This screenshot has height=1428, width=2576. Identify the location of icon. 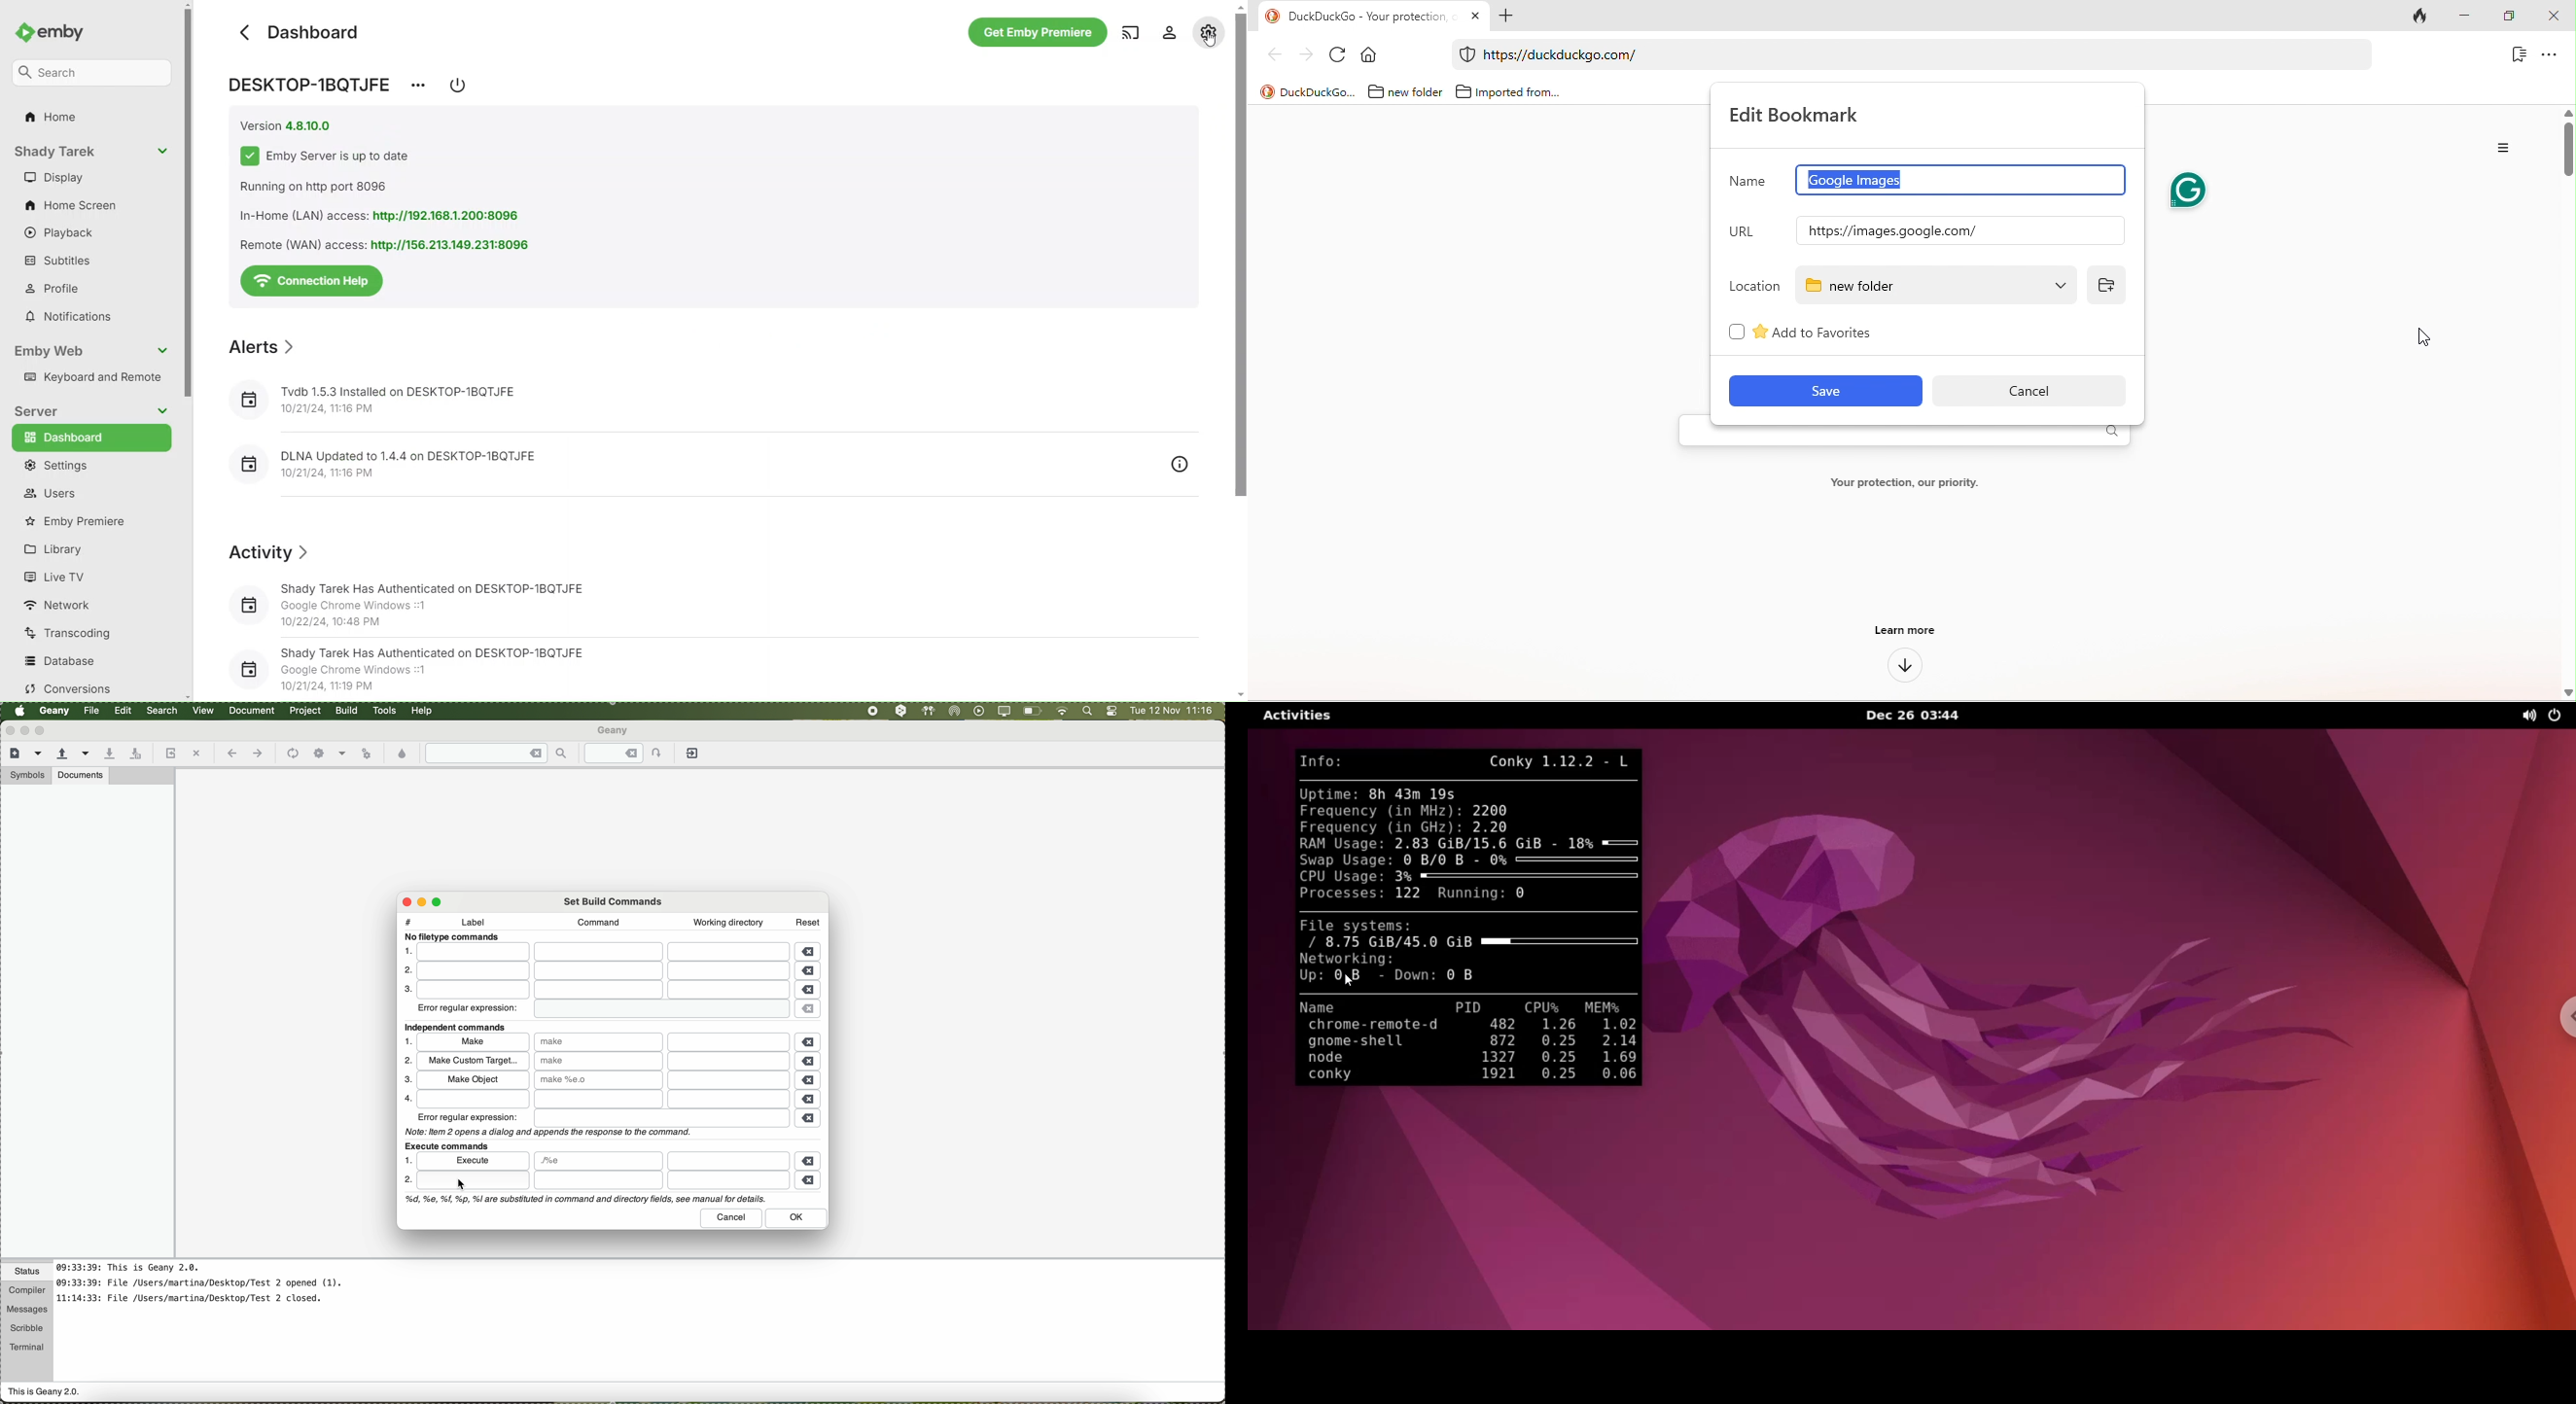
(319, 753).